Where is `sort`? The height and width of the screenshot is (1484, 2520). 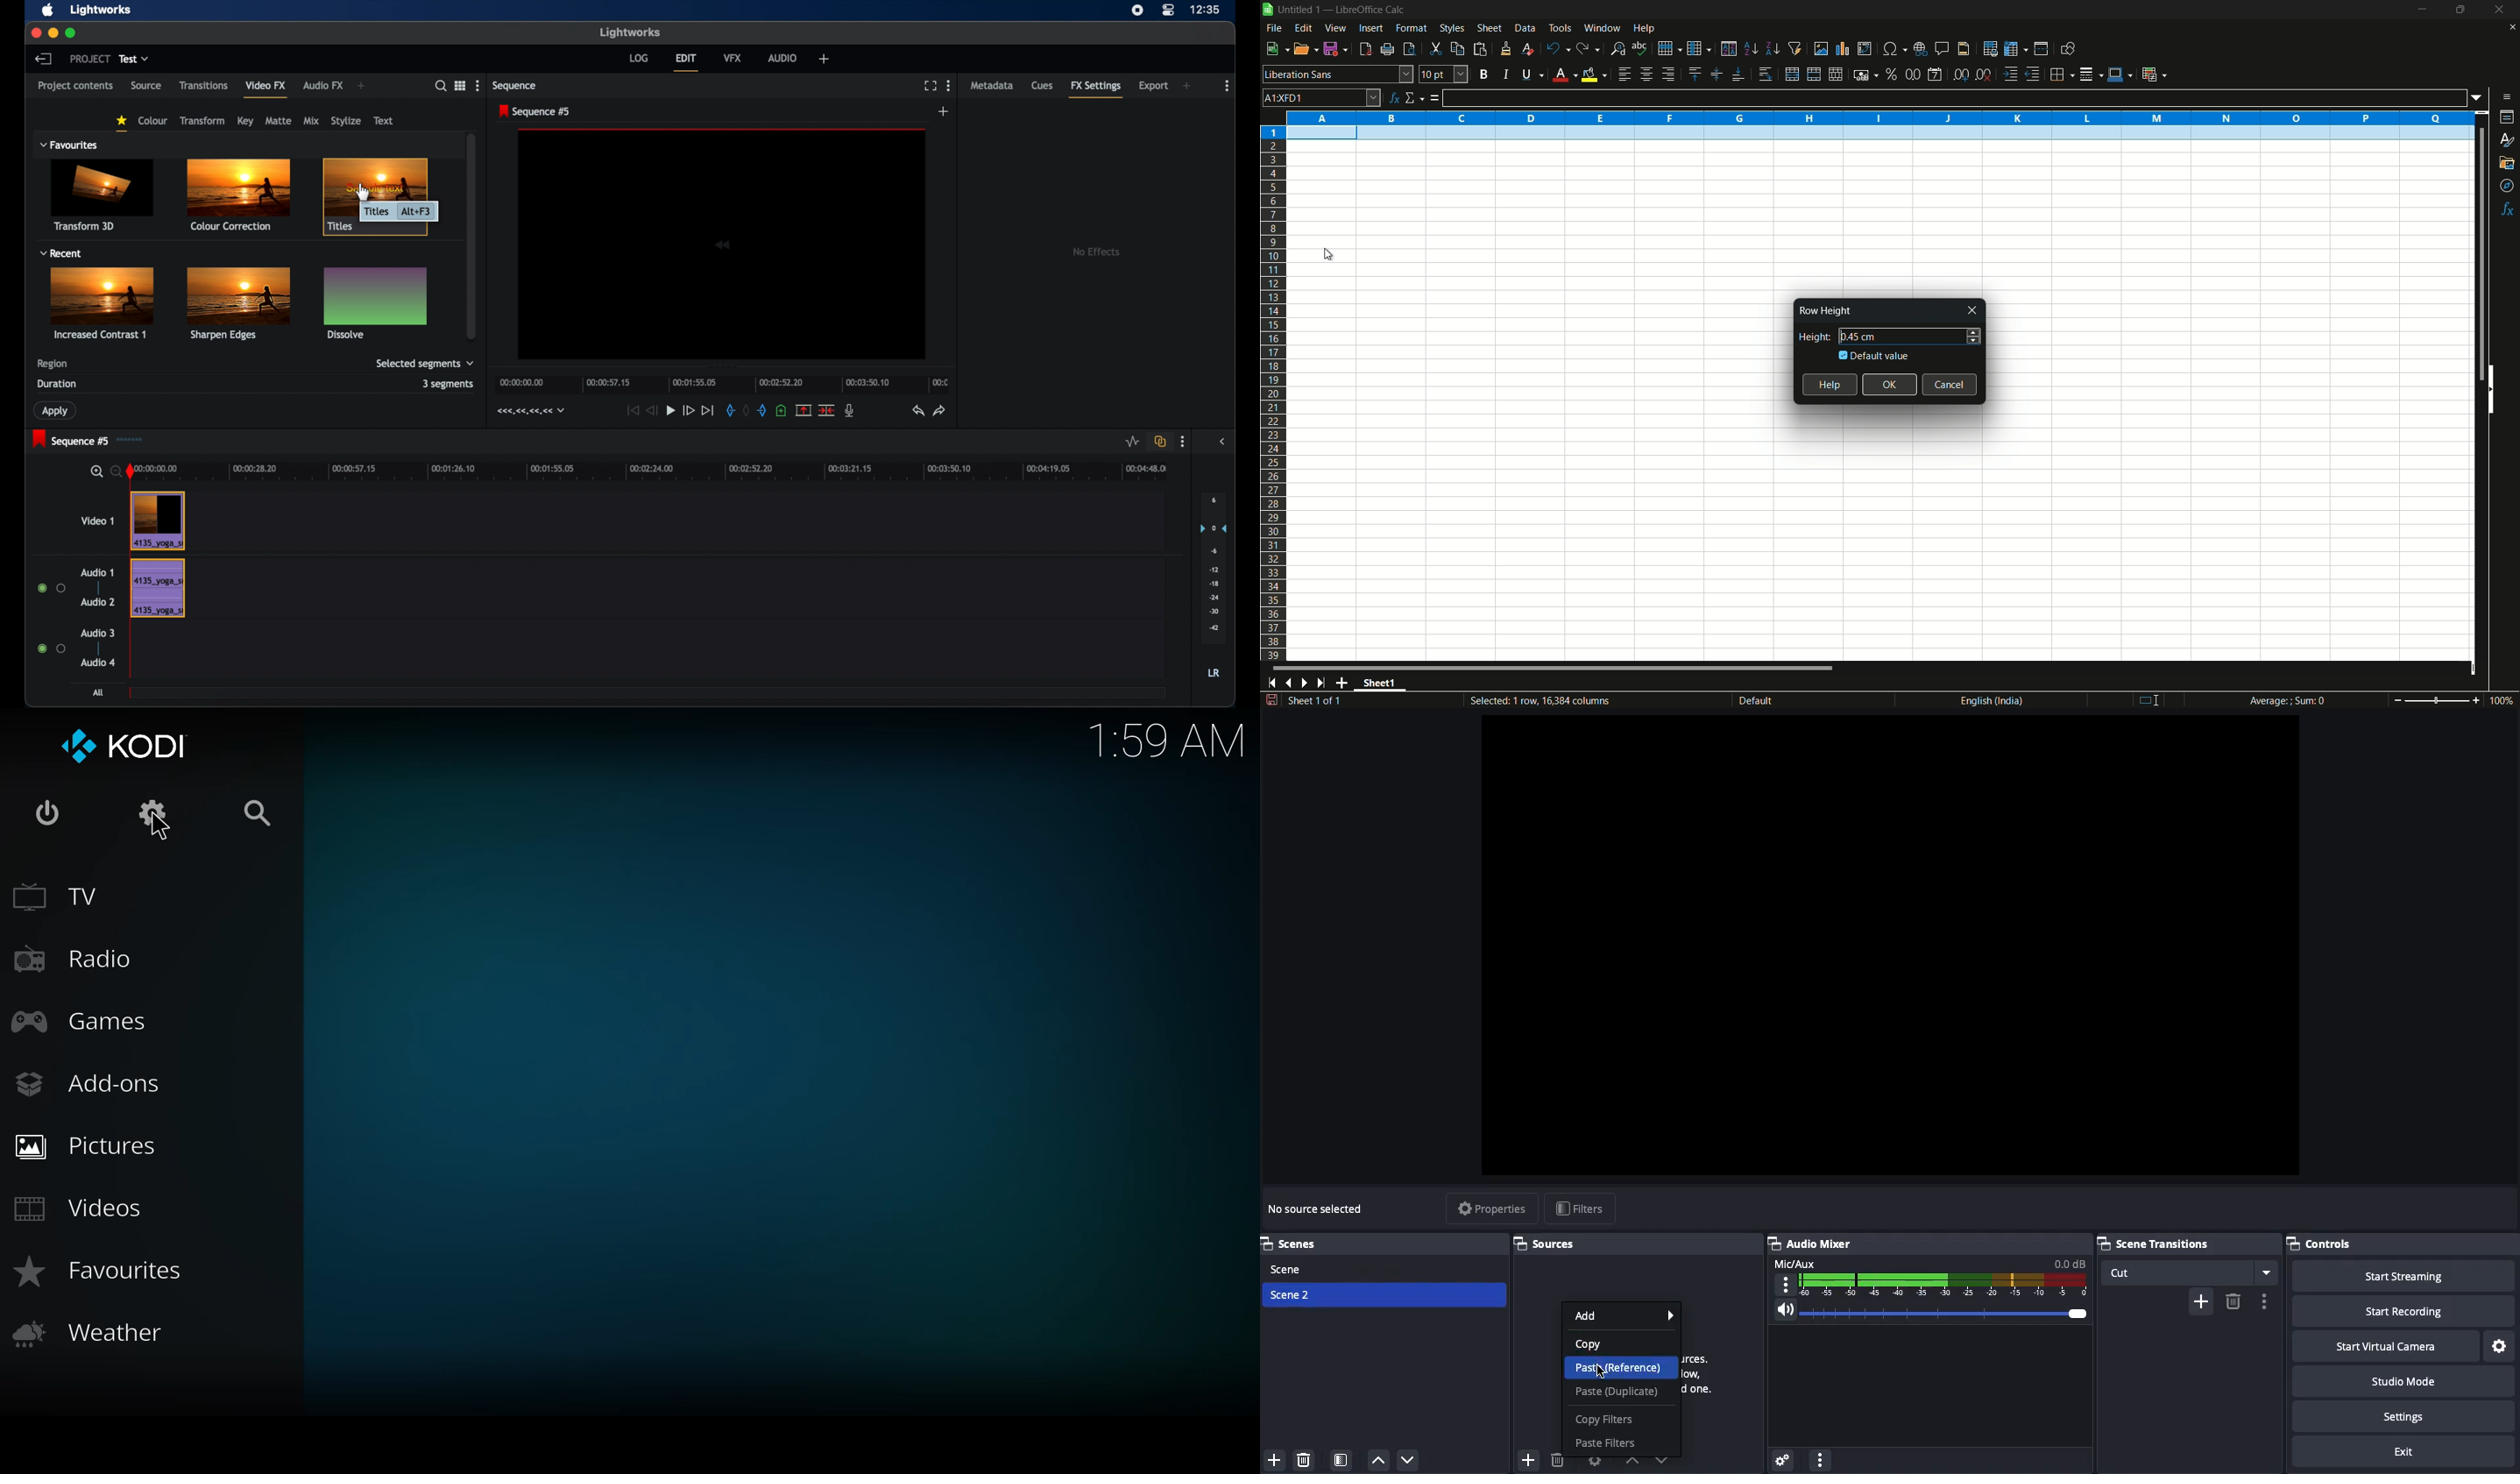 sort is located at coordinates (1729, 49).